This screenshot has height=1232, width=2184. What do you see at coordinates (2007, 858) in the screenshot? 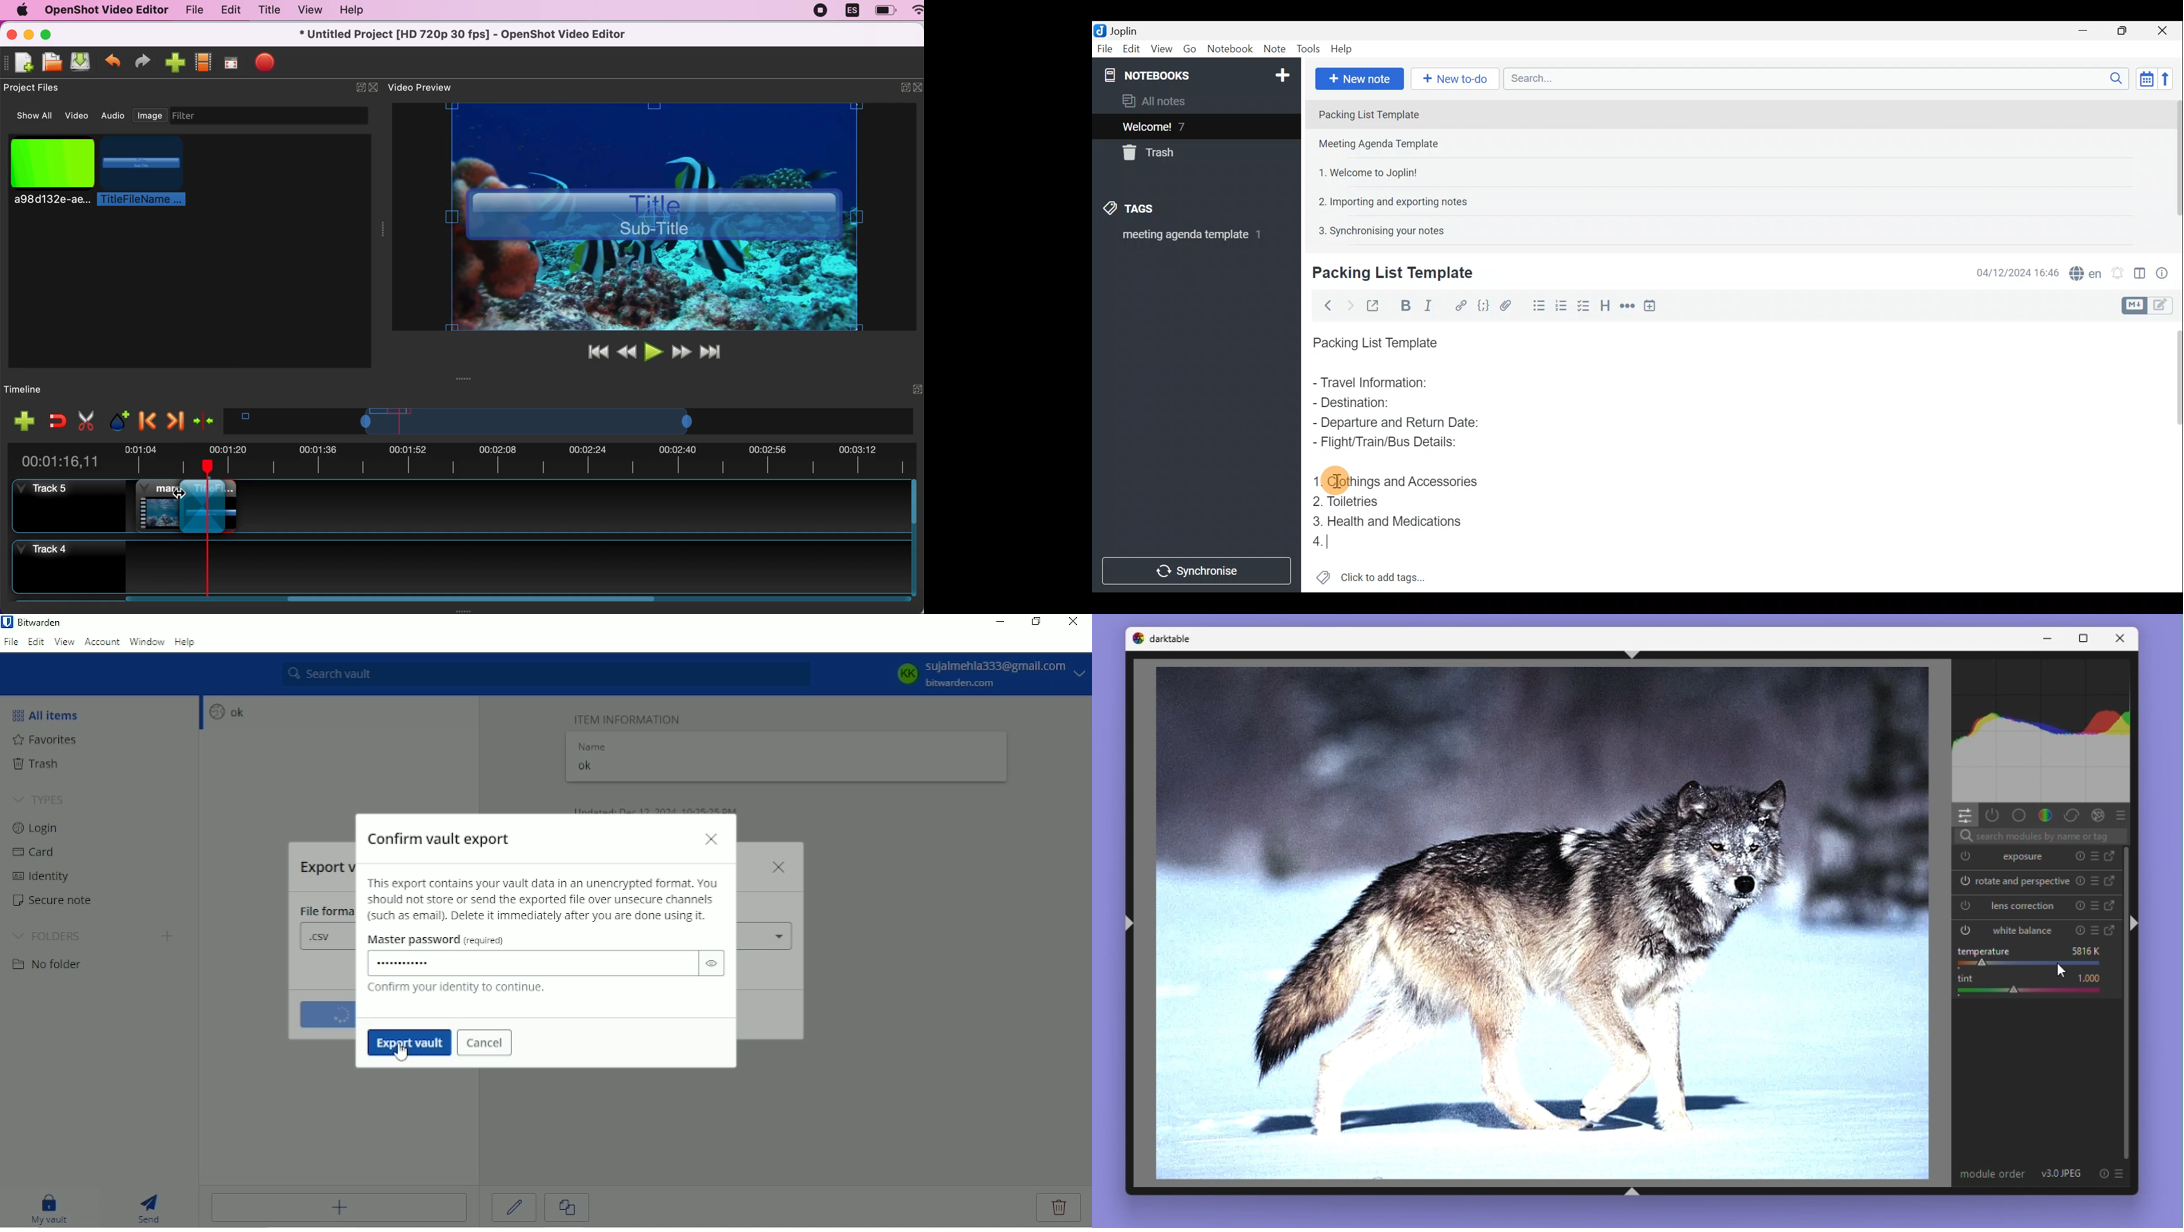
I see `Exposure` at bounding box center [2007, 858].